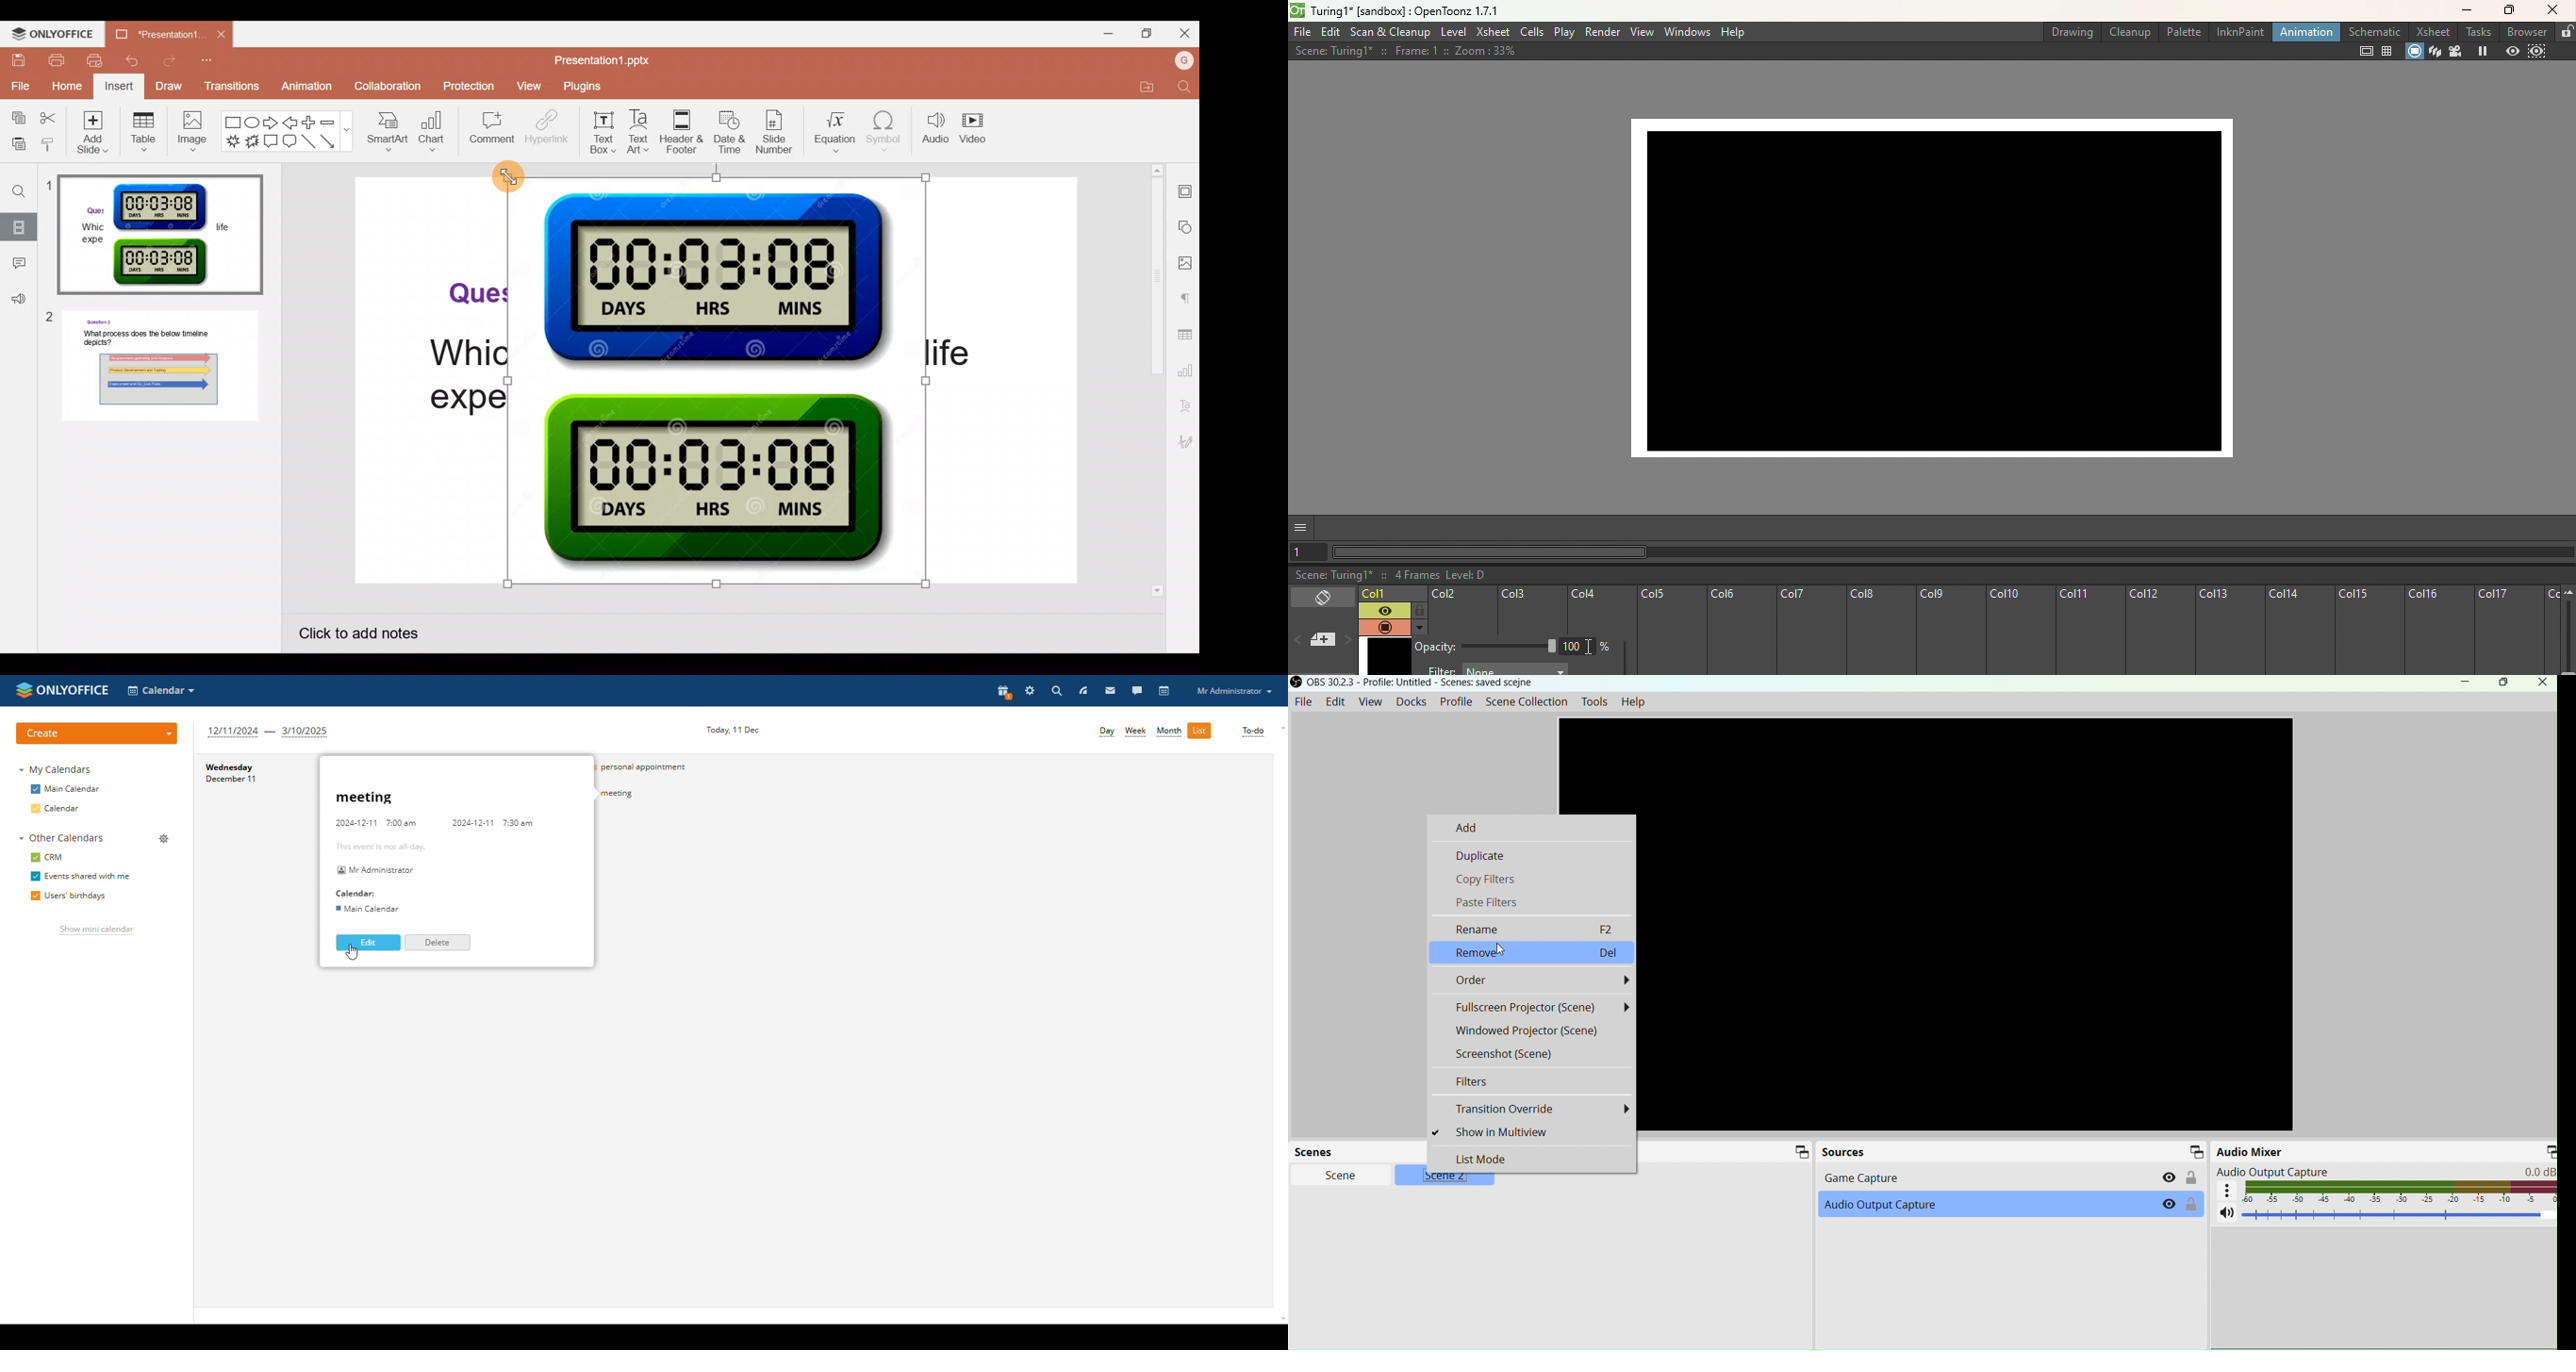  I want to click on Filters, so click(1531, 1082).